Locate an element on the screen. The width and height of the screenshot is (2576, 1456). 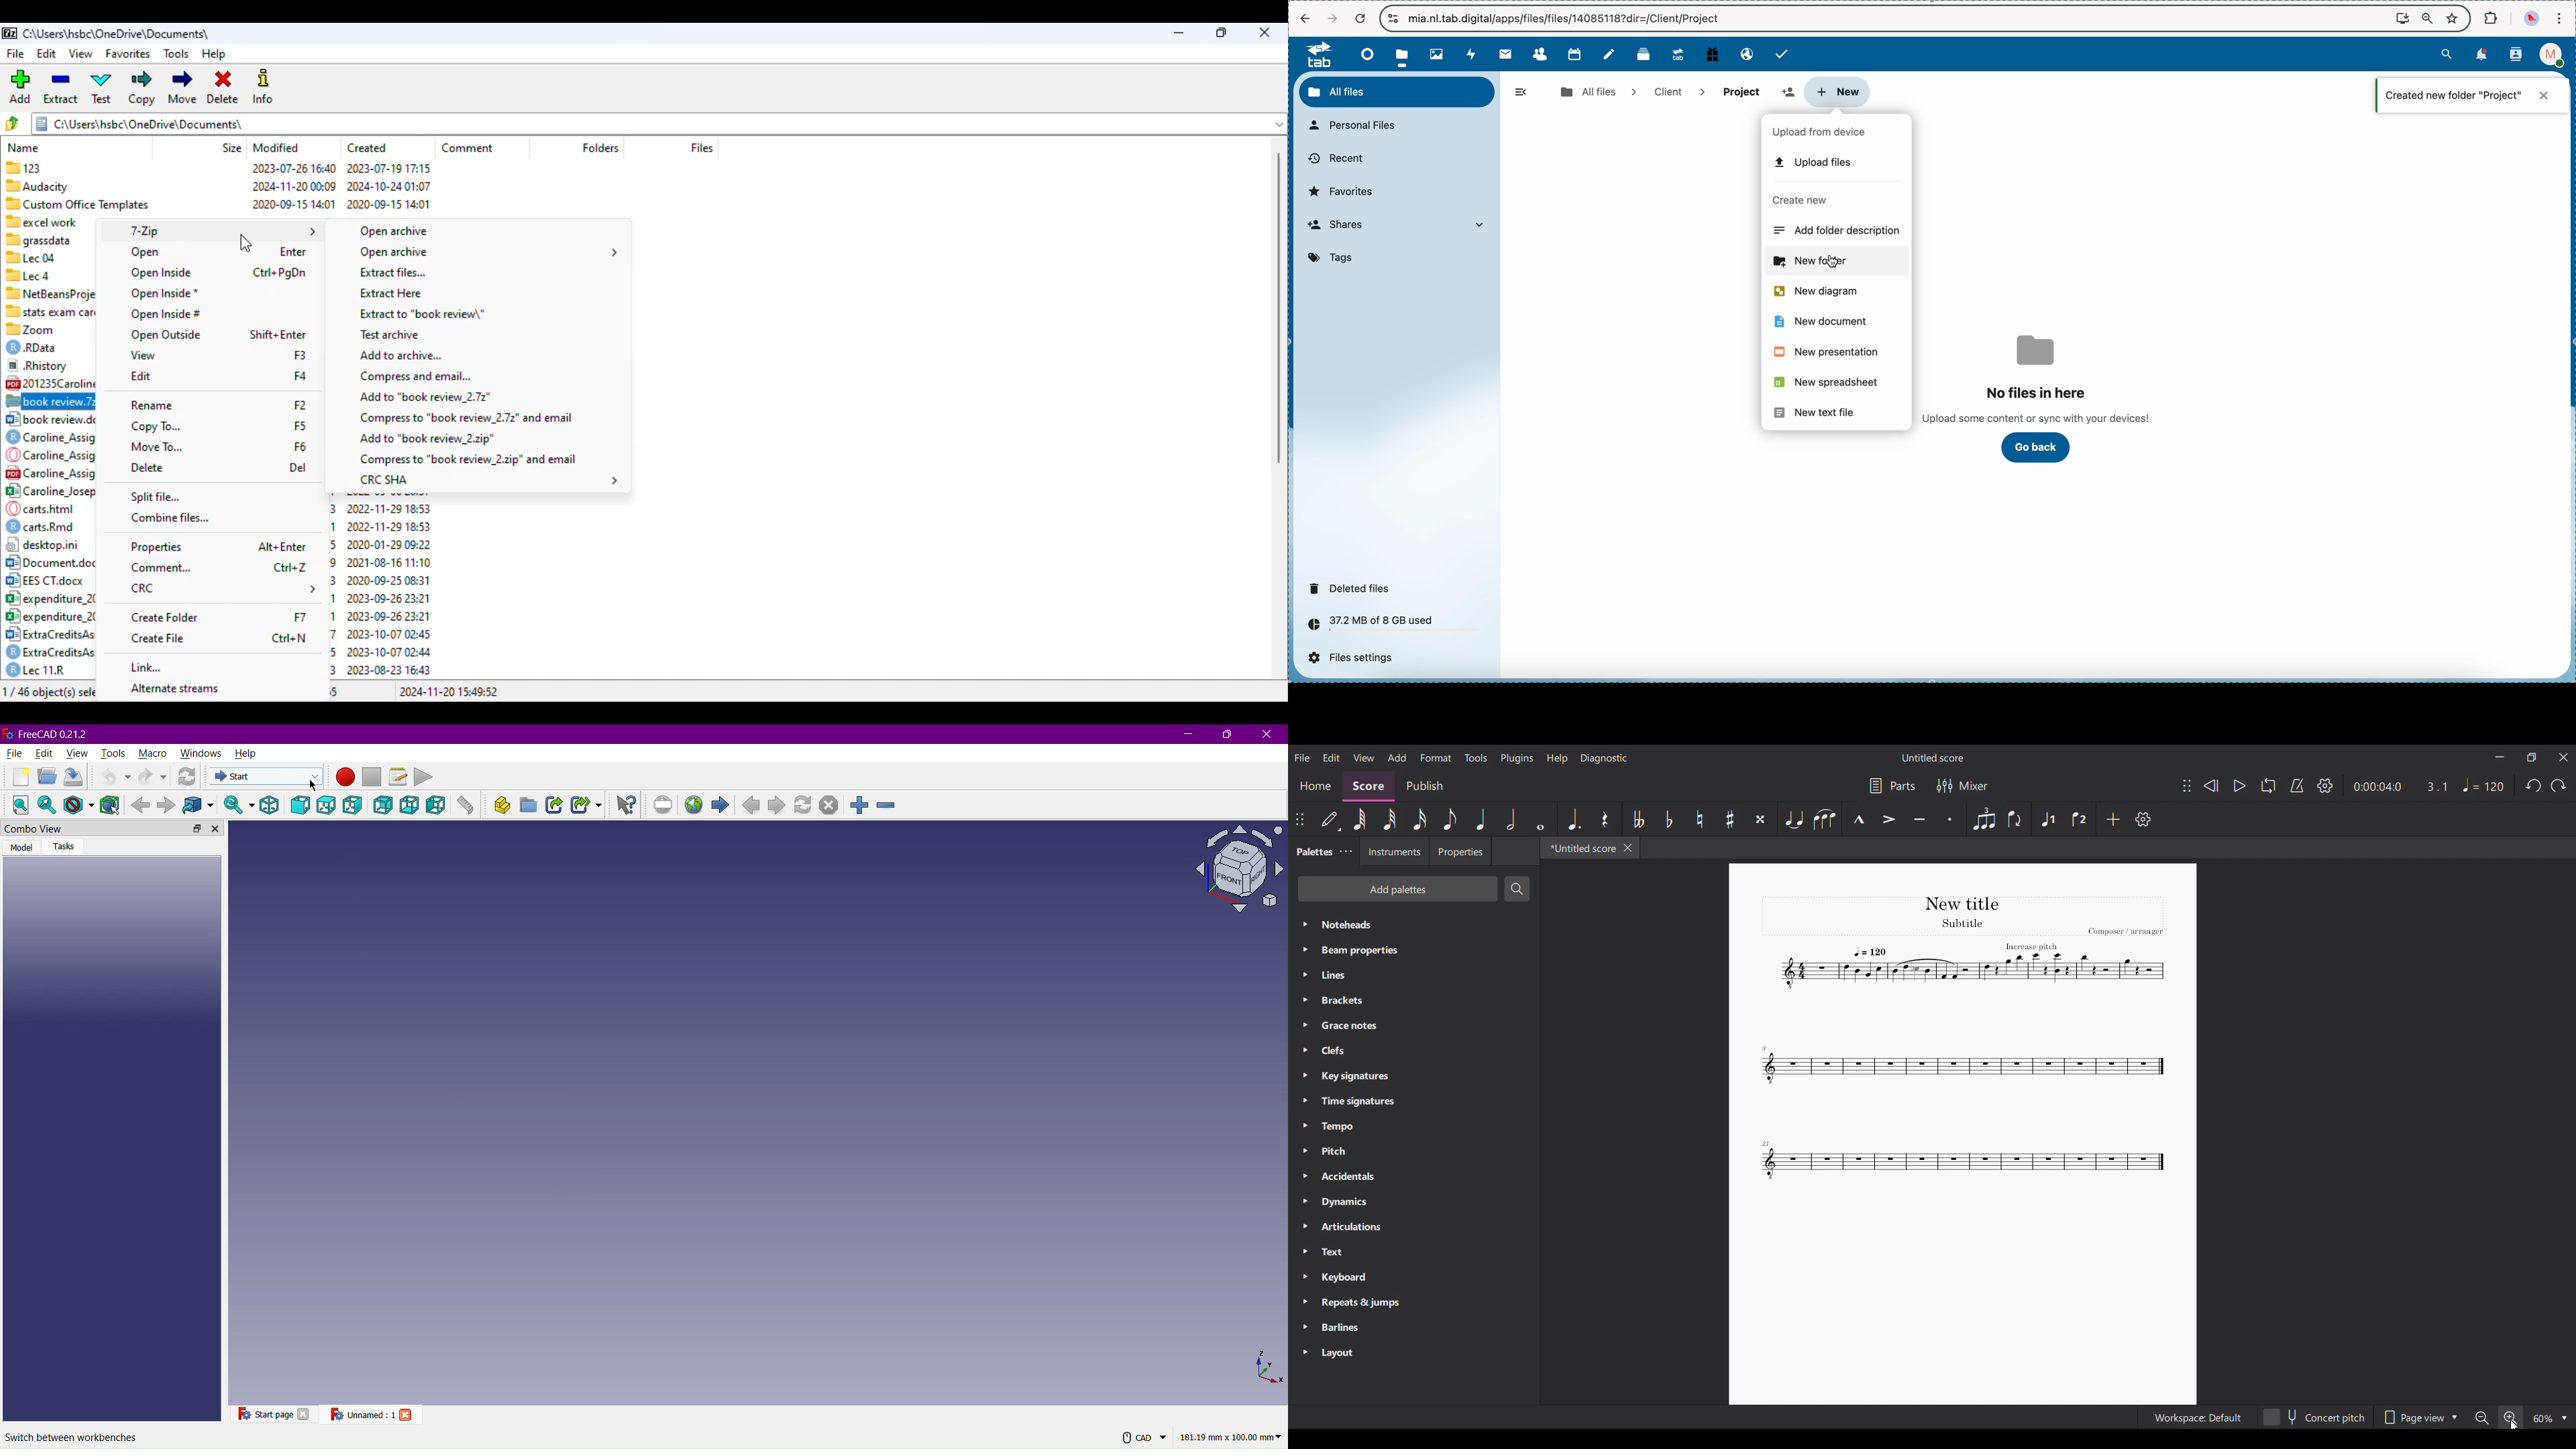
tags is located at coordinates (1334, 259).